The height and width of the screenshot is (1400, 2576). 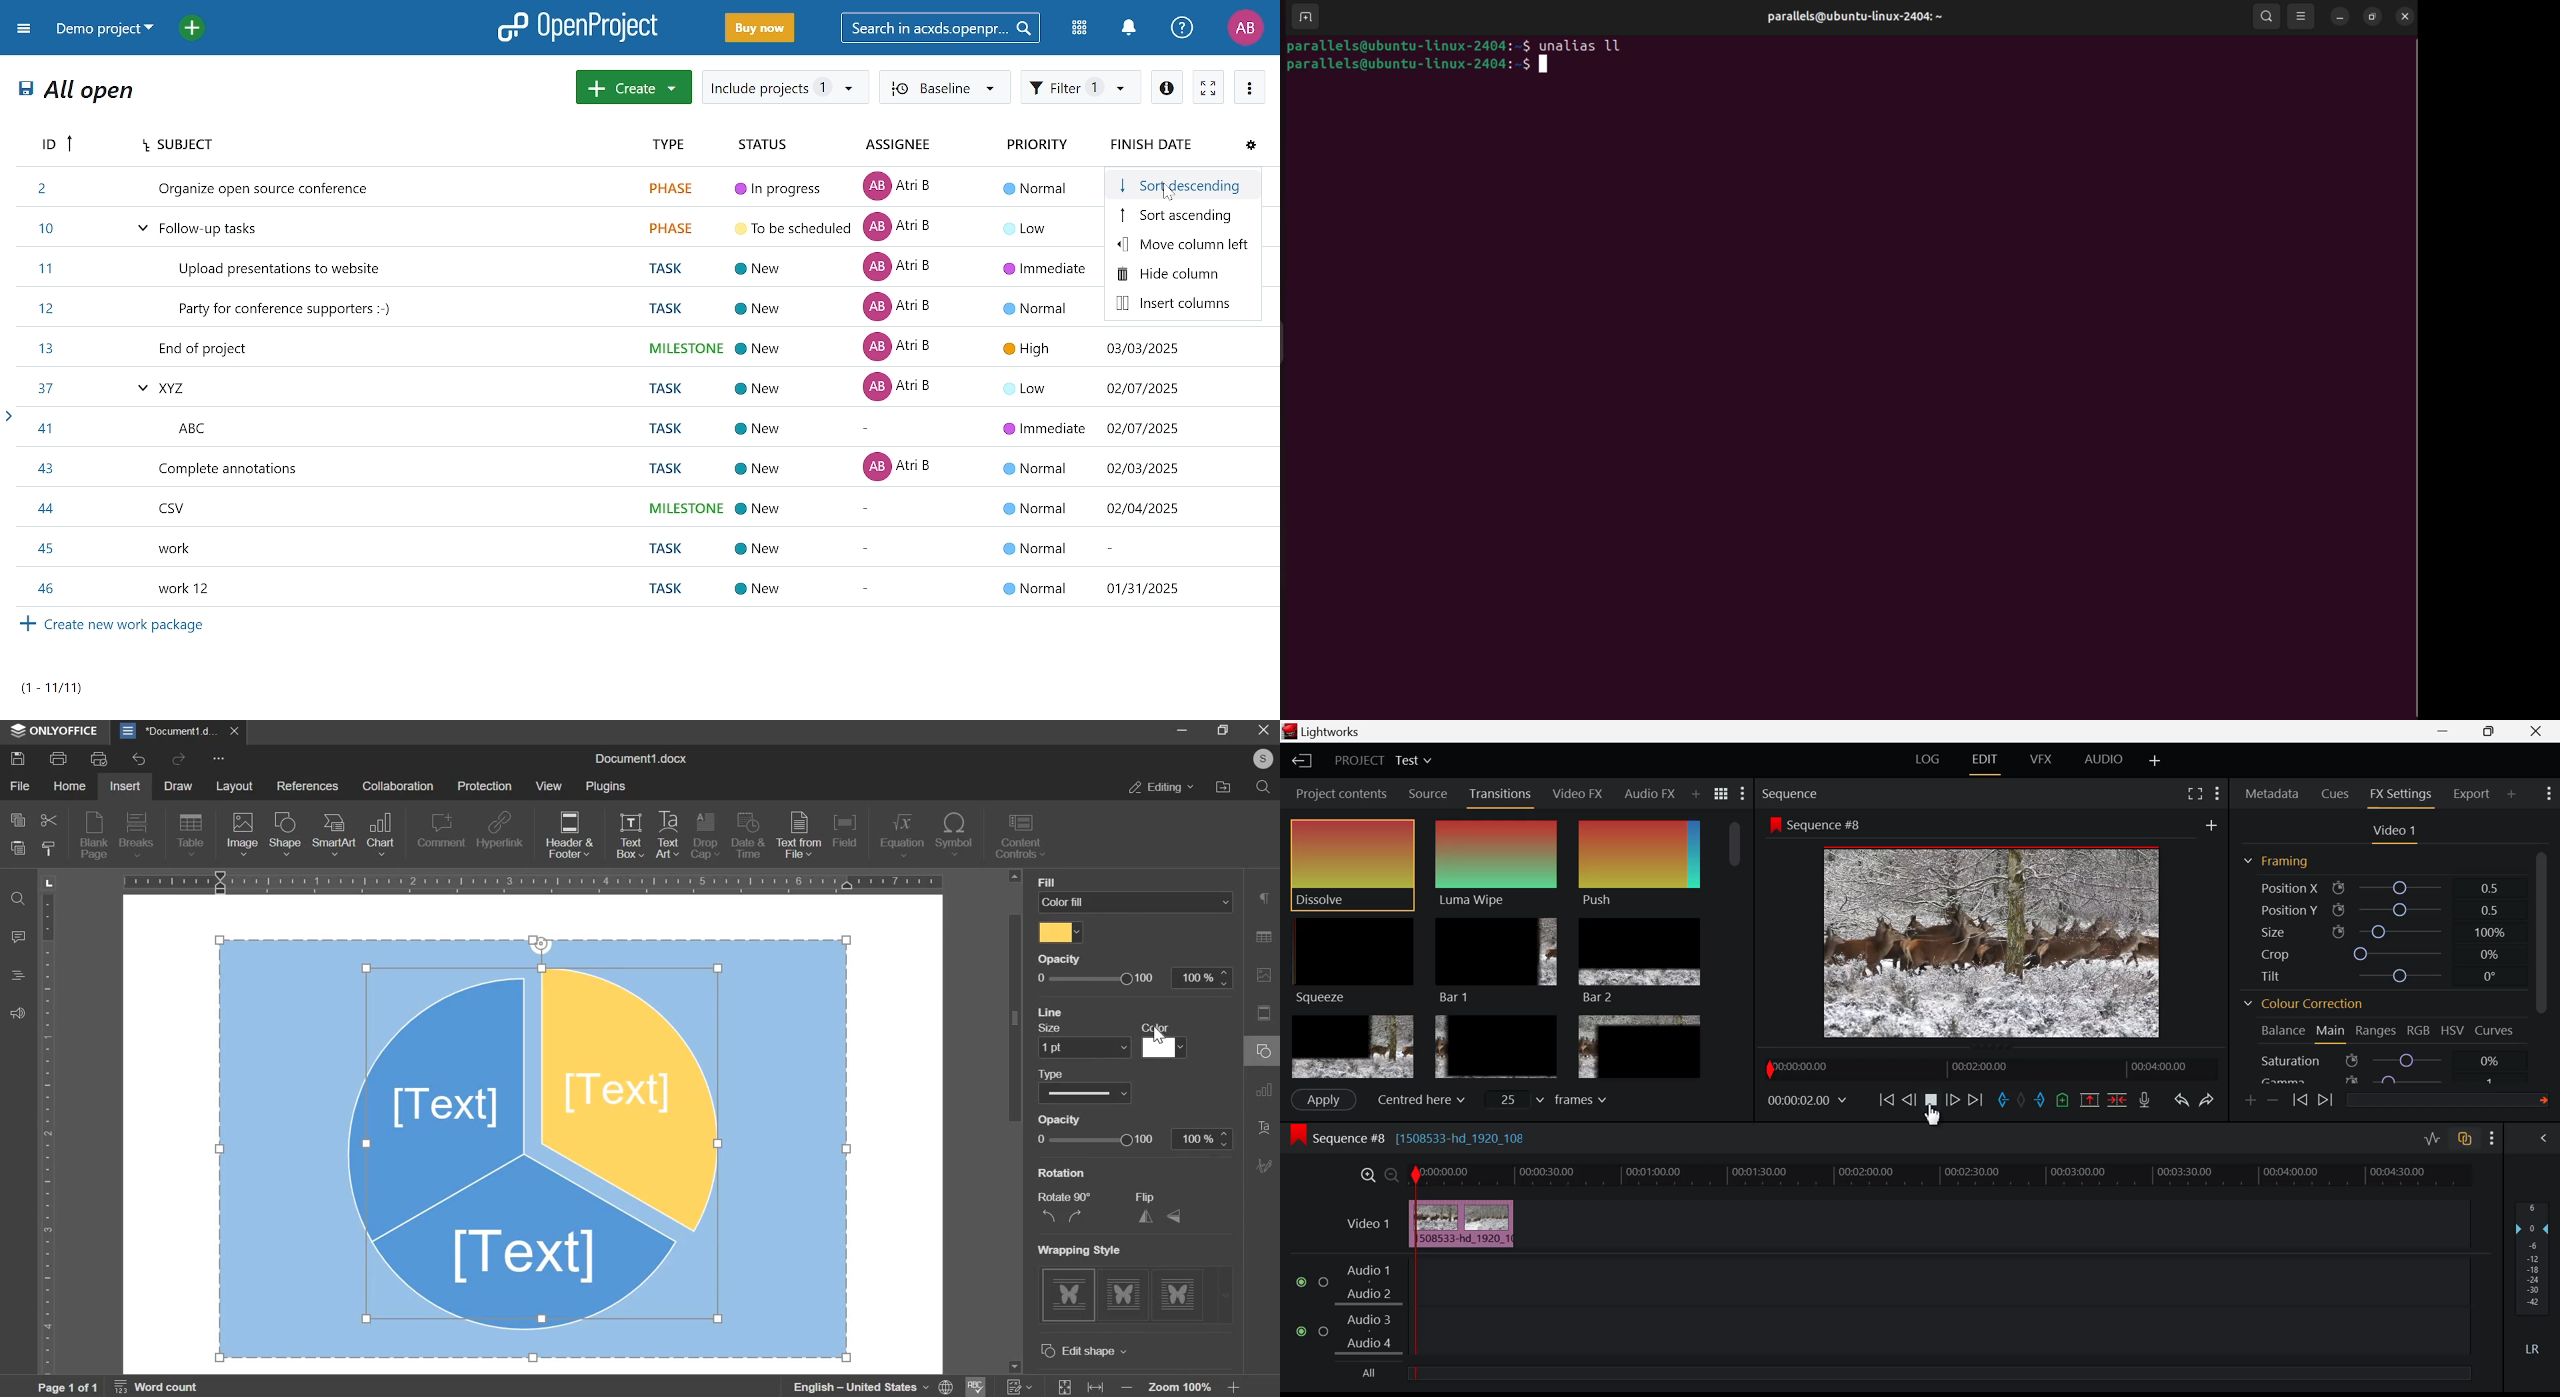 I want to click on , so click(x=1052, y=1026).